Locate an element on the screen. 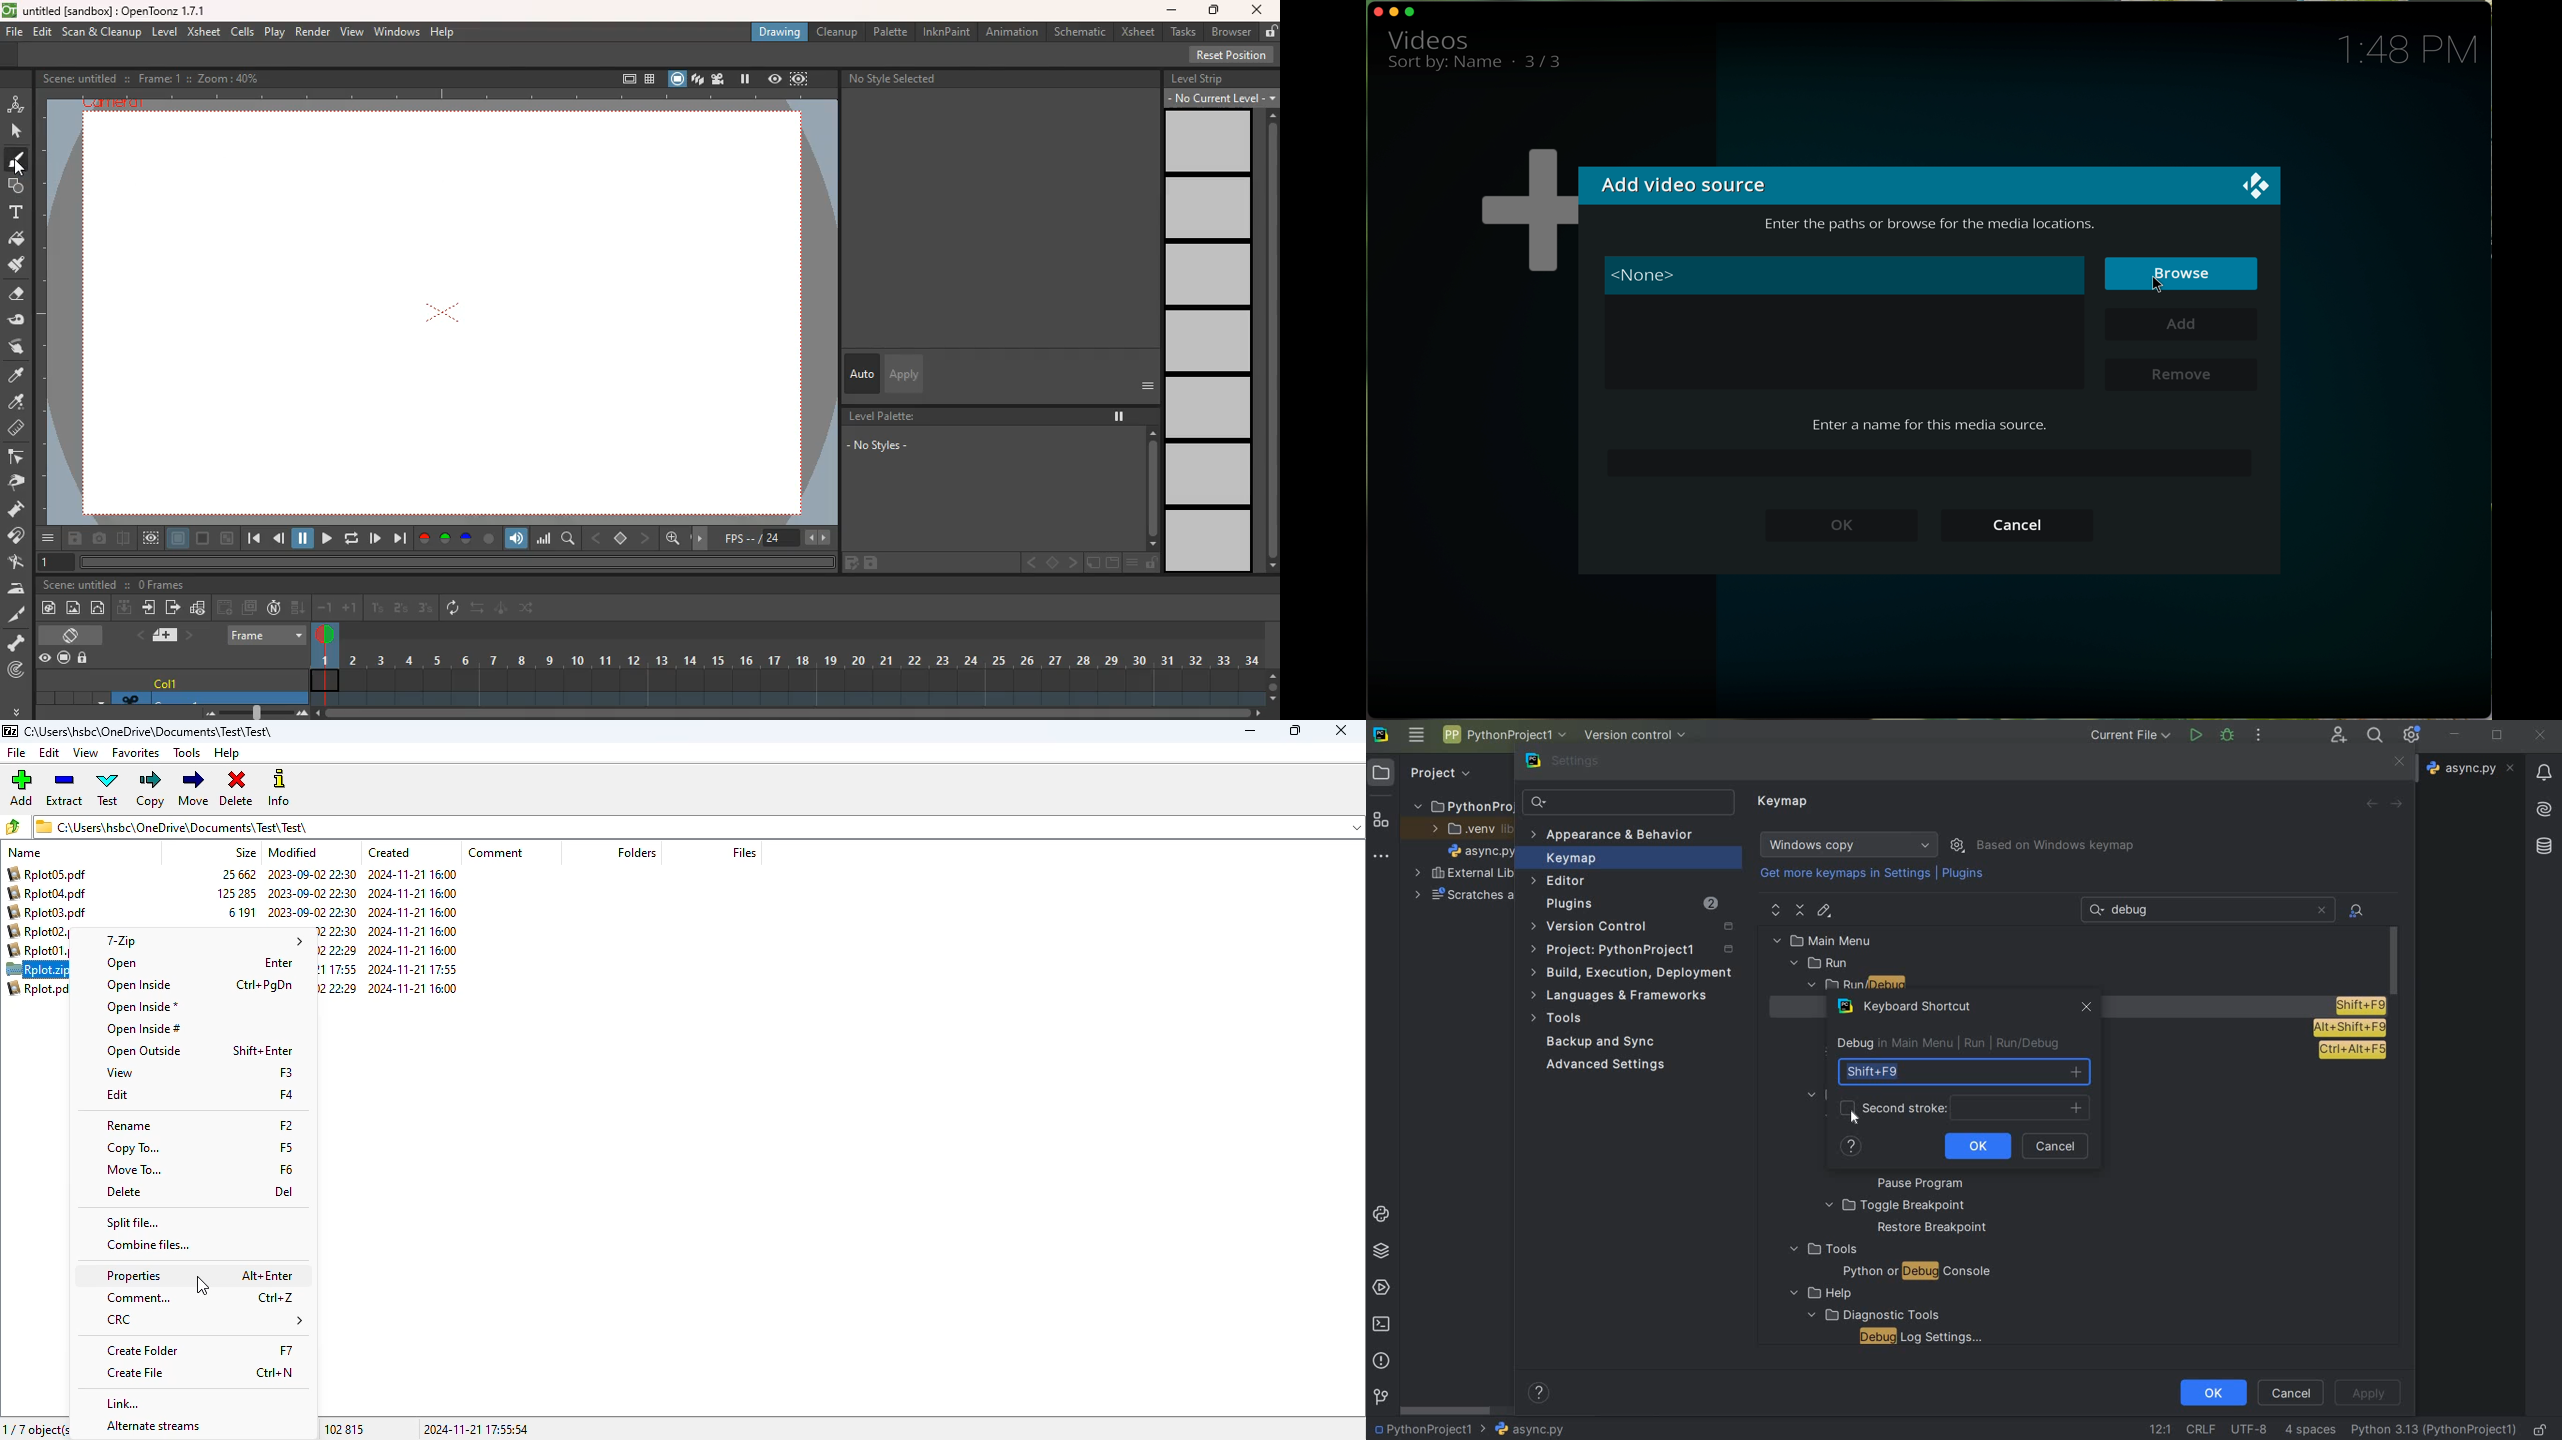 The height and width of the screenshot is (1456, 2576). project name is located at coordinates (1421, 1429).